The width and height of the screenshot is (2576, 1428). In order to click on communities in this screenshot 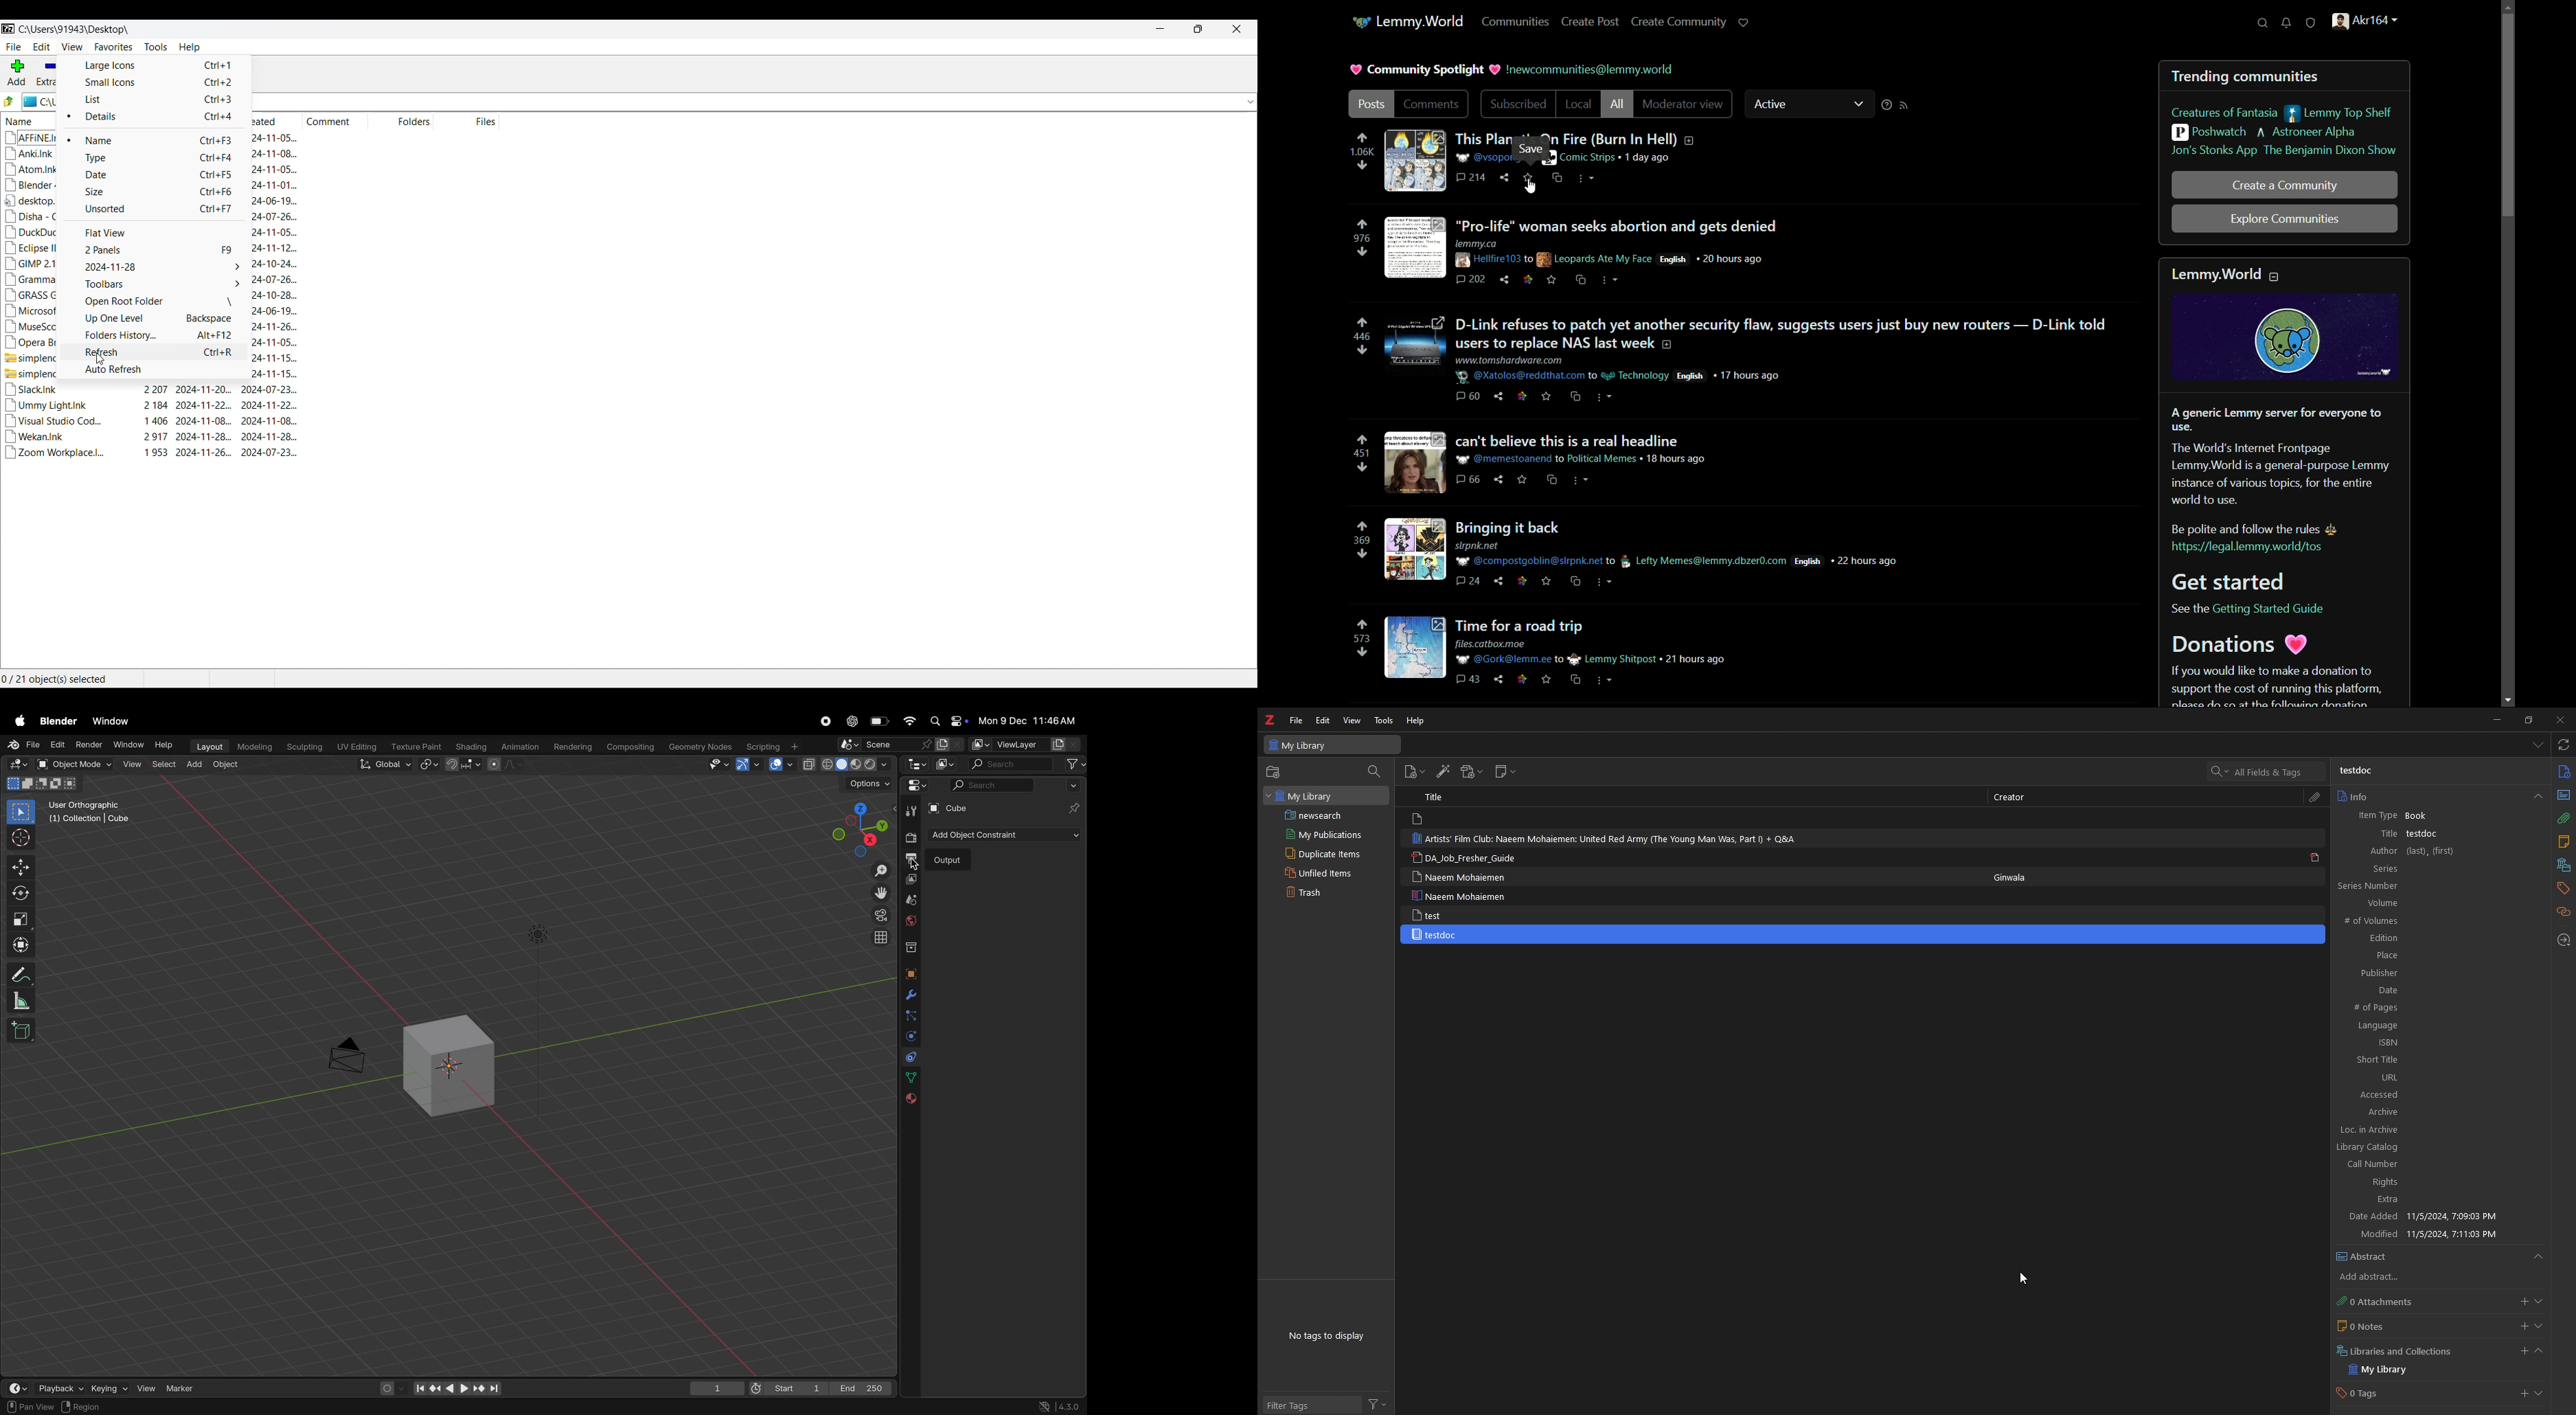, I will do `click(1518, 22)`.